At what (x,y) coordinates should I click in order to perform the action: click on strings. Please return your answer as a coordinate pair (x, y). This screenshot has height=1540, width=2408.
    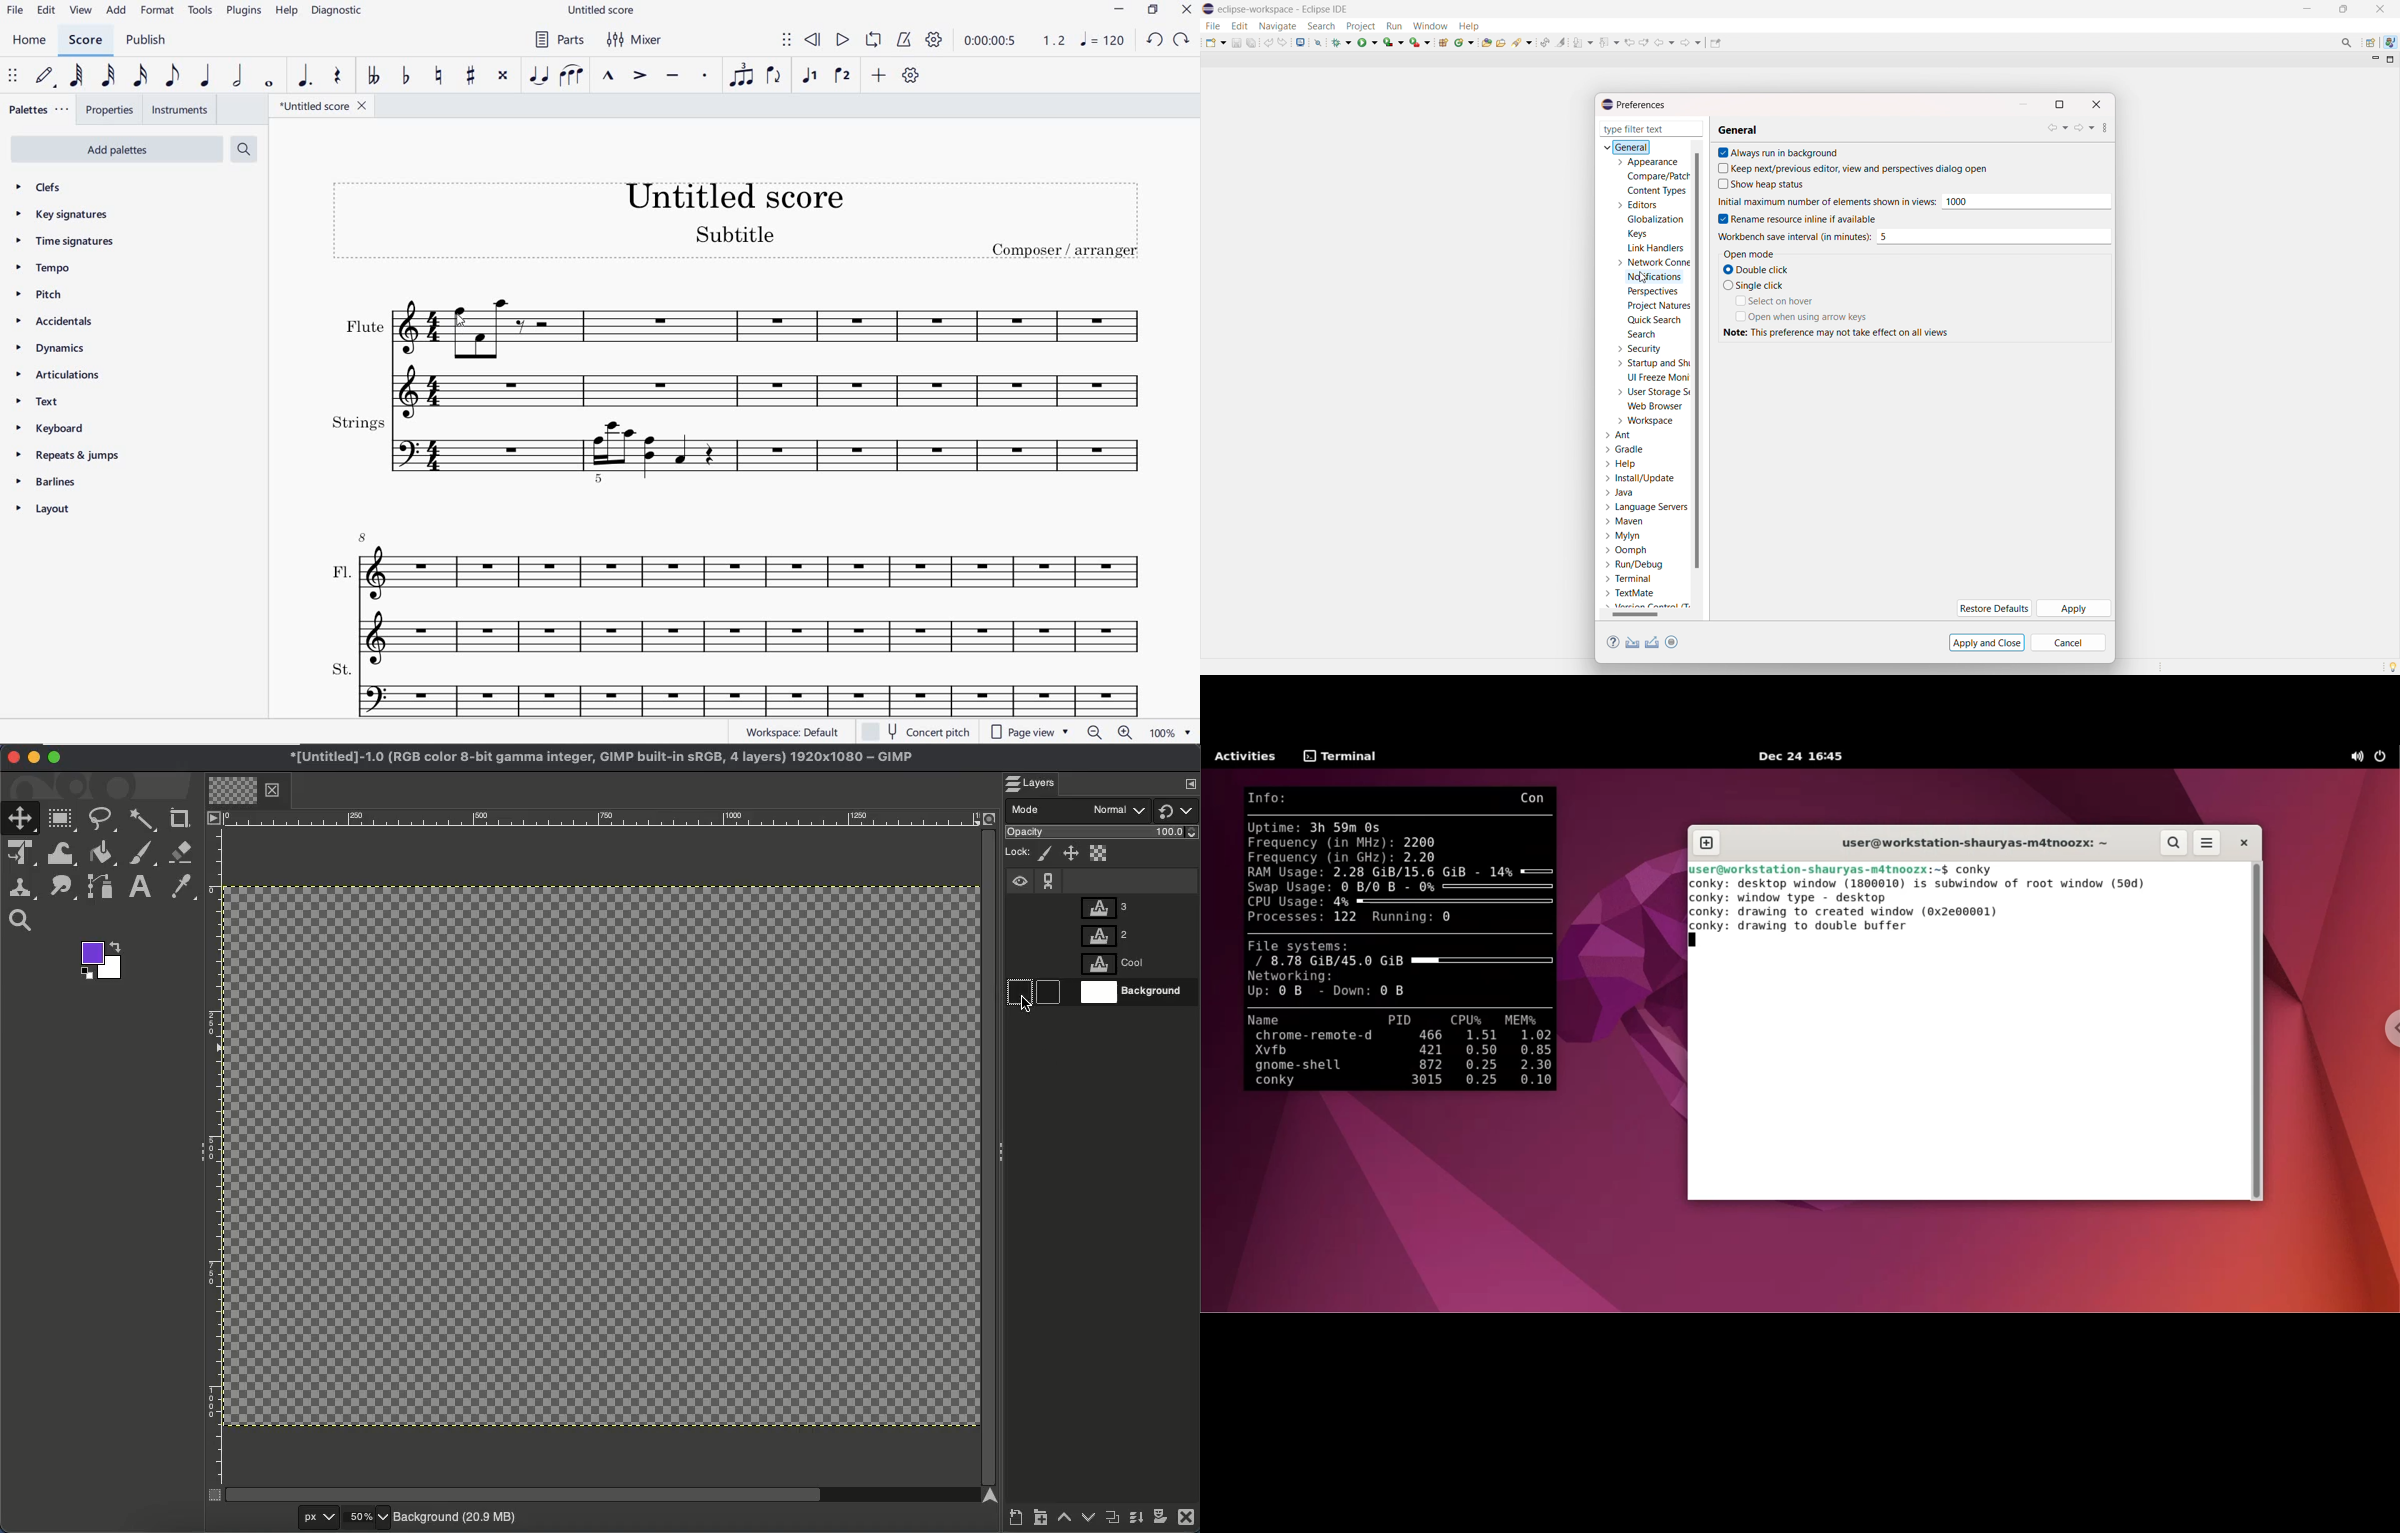
    Looking at the image, I should click on (738, 448).